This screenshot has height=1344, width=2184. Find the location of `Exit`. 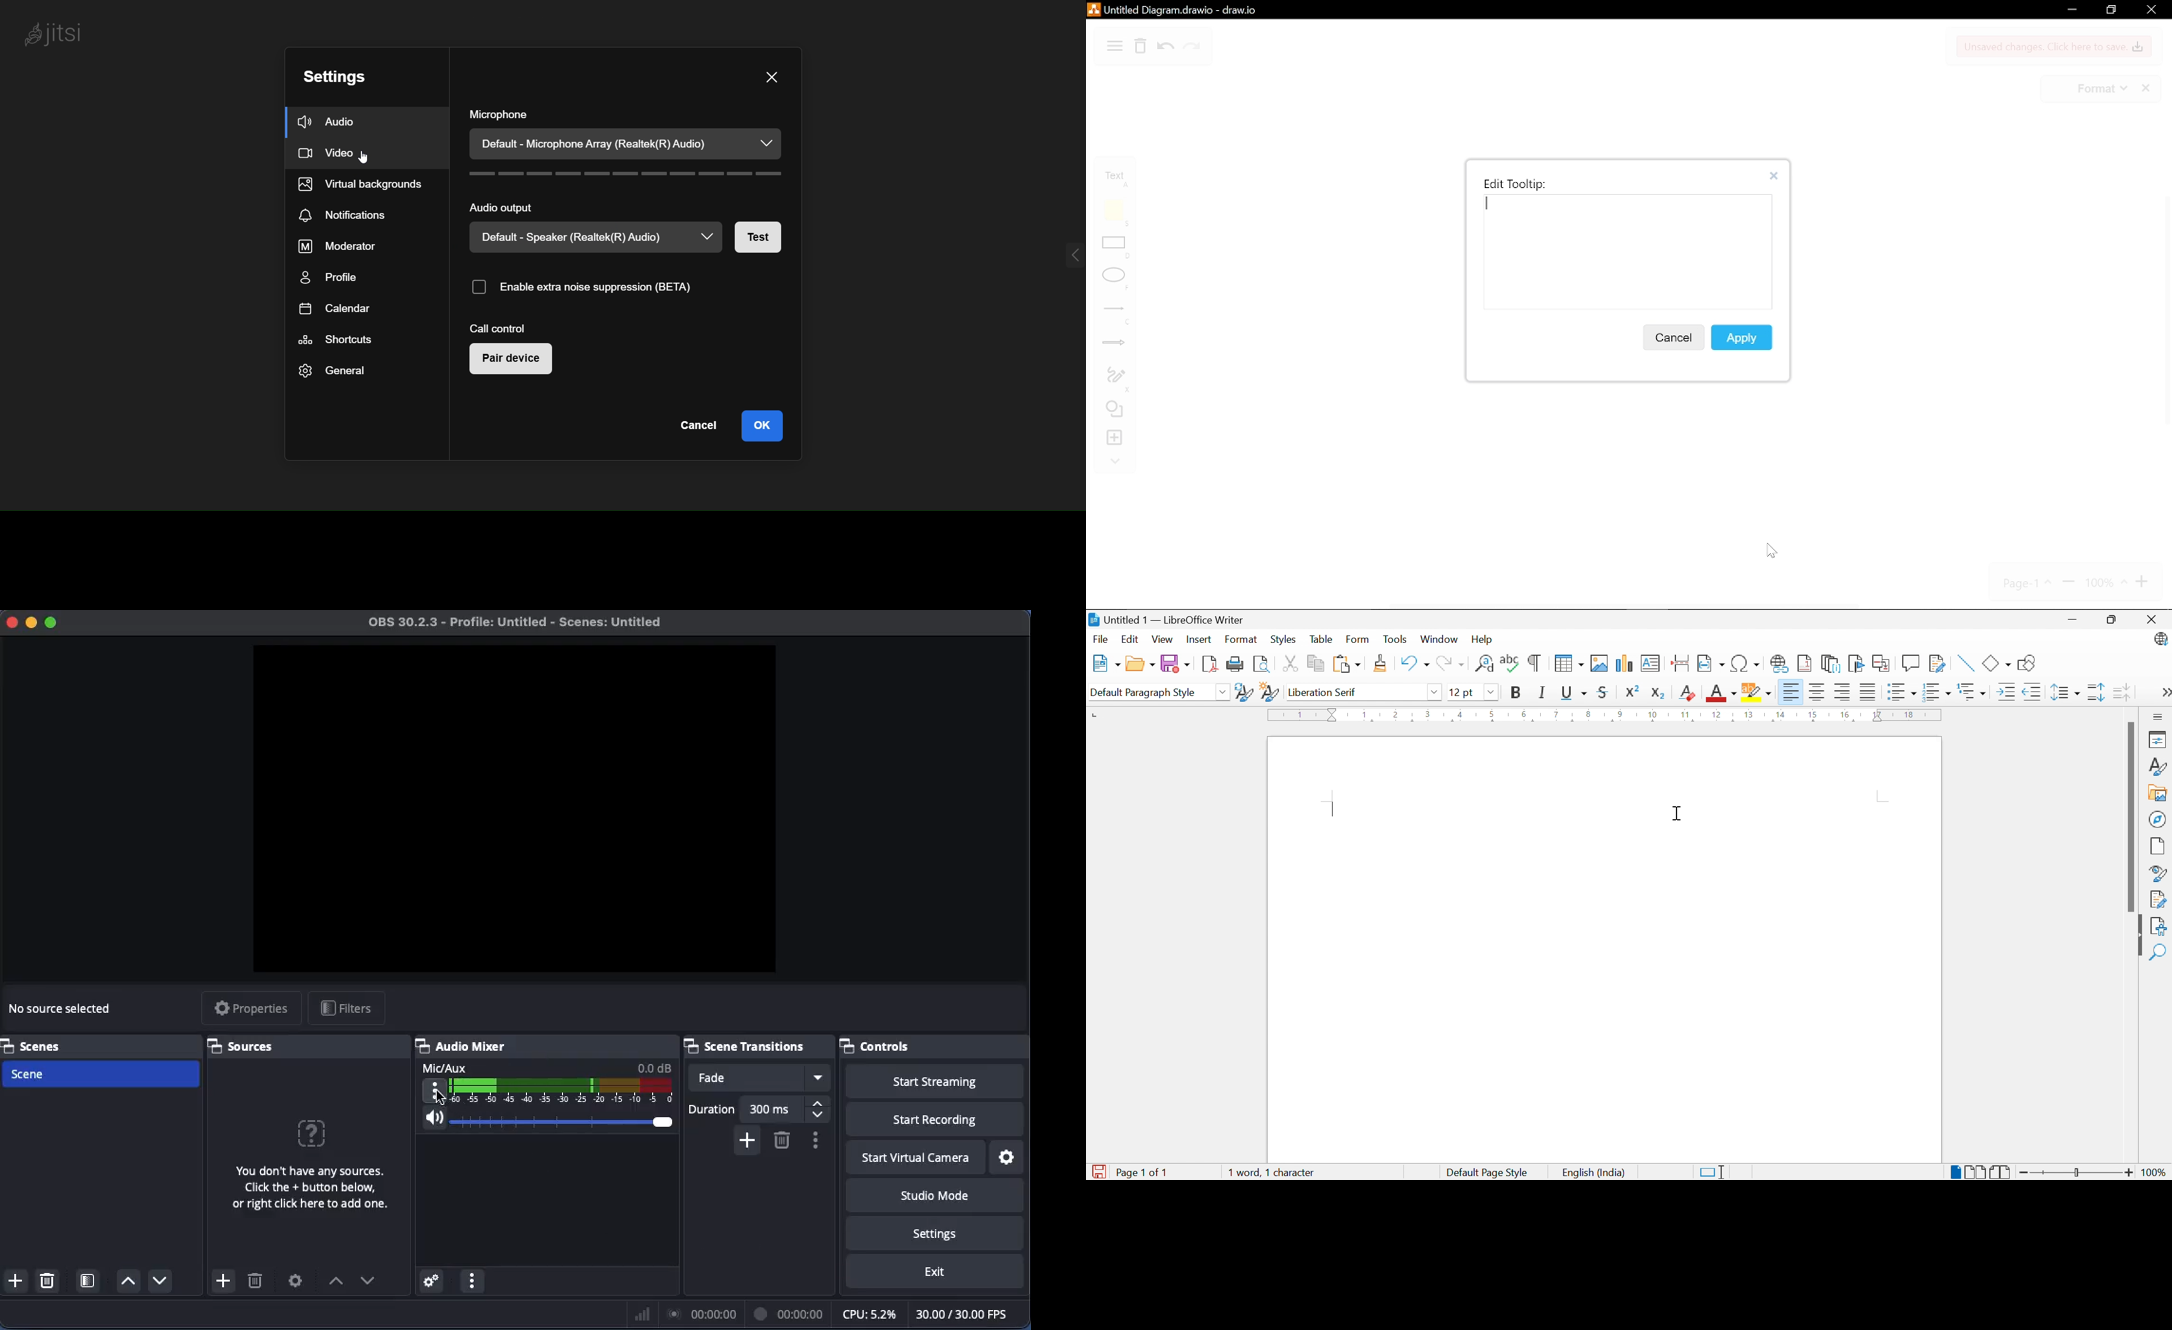

Exit is located at coordinates (936, 1272).